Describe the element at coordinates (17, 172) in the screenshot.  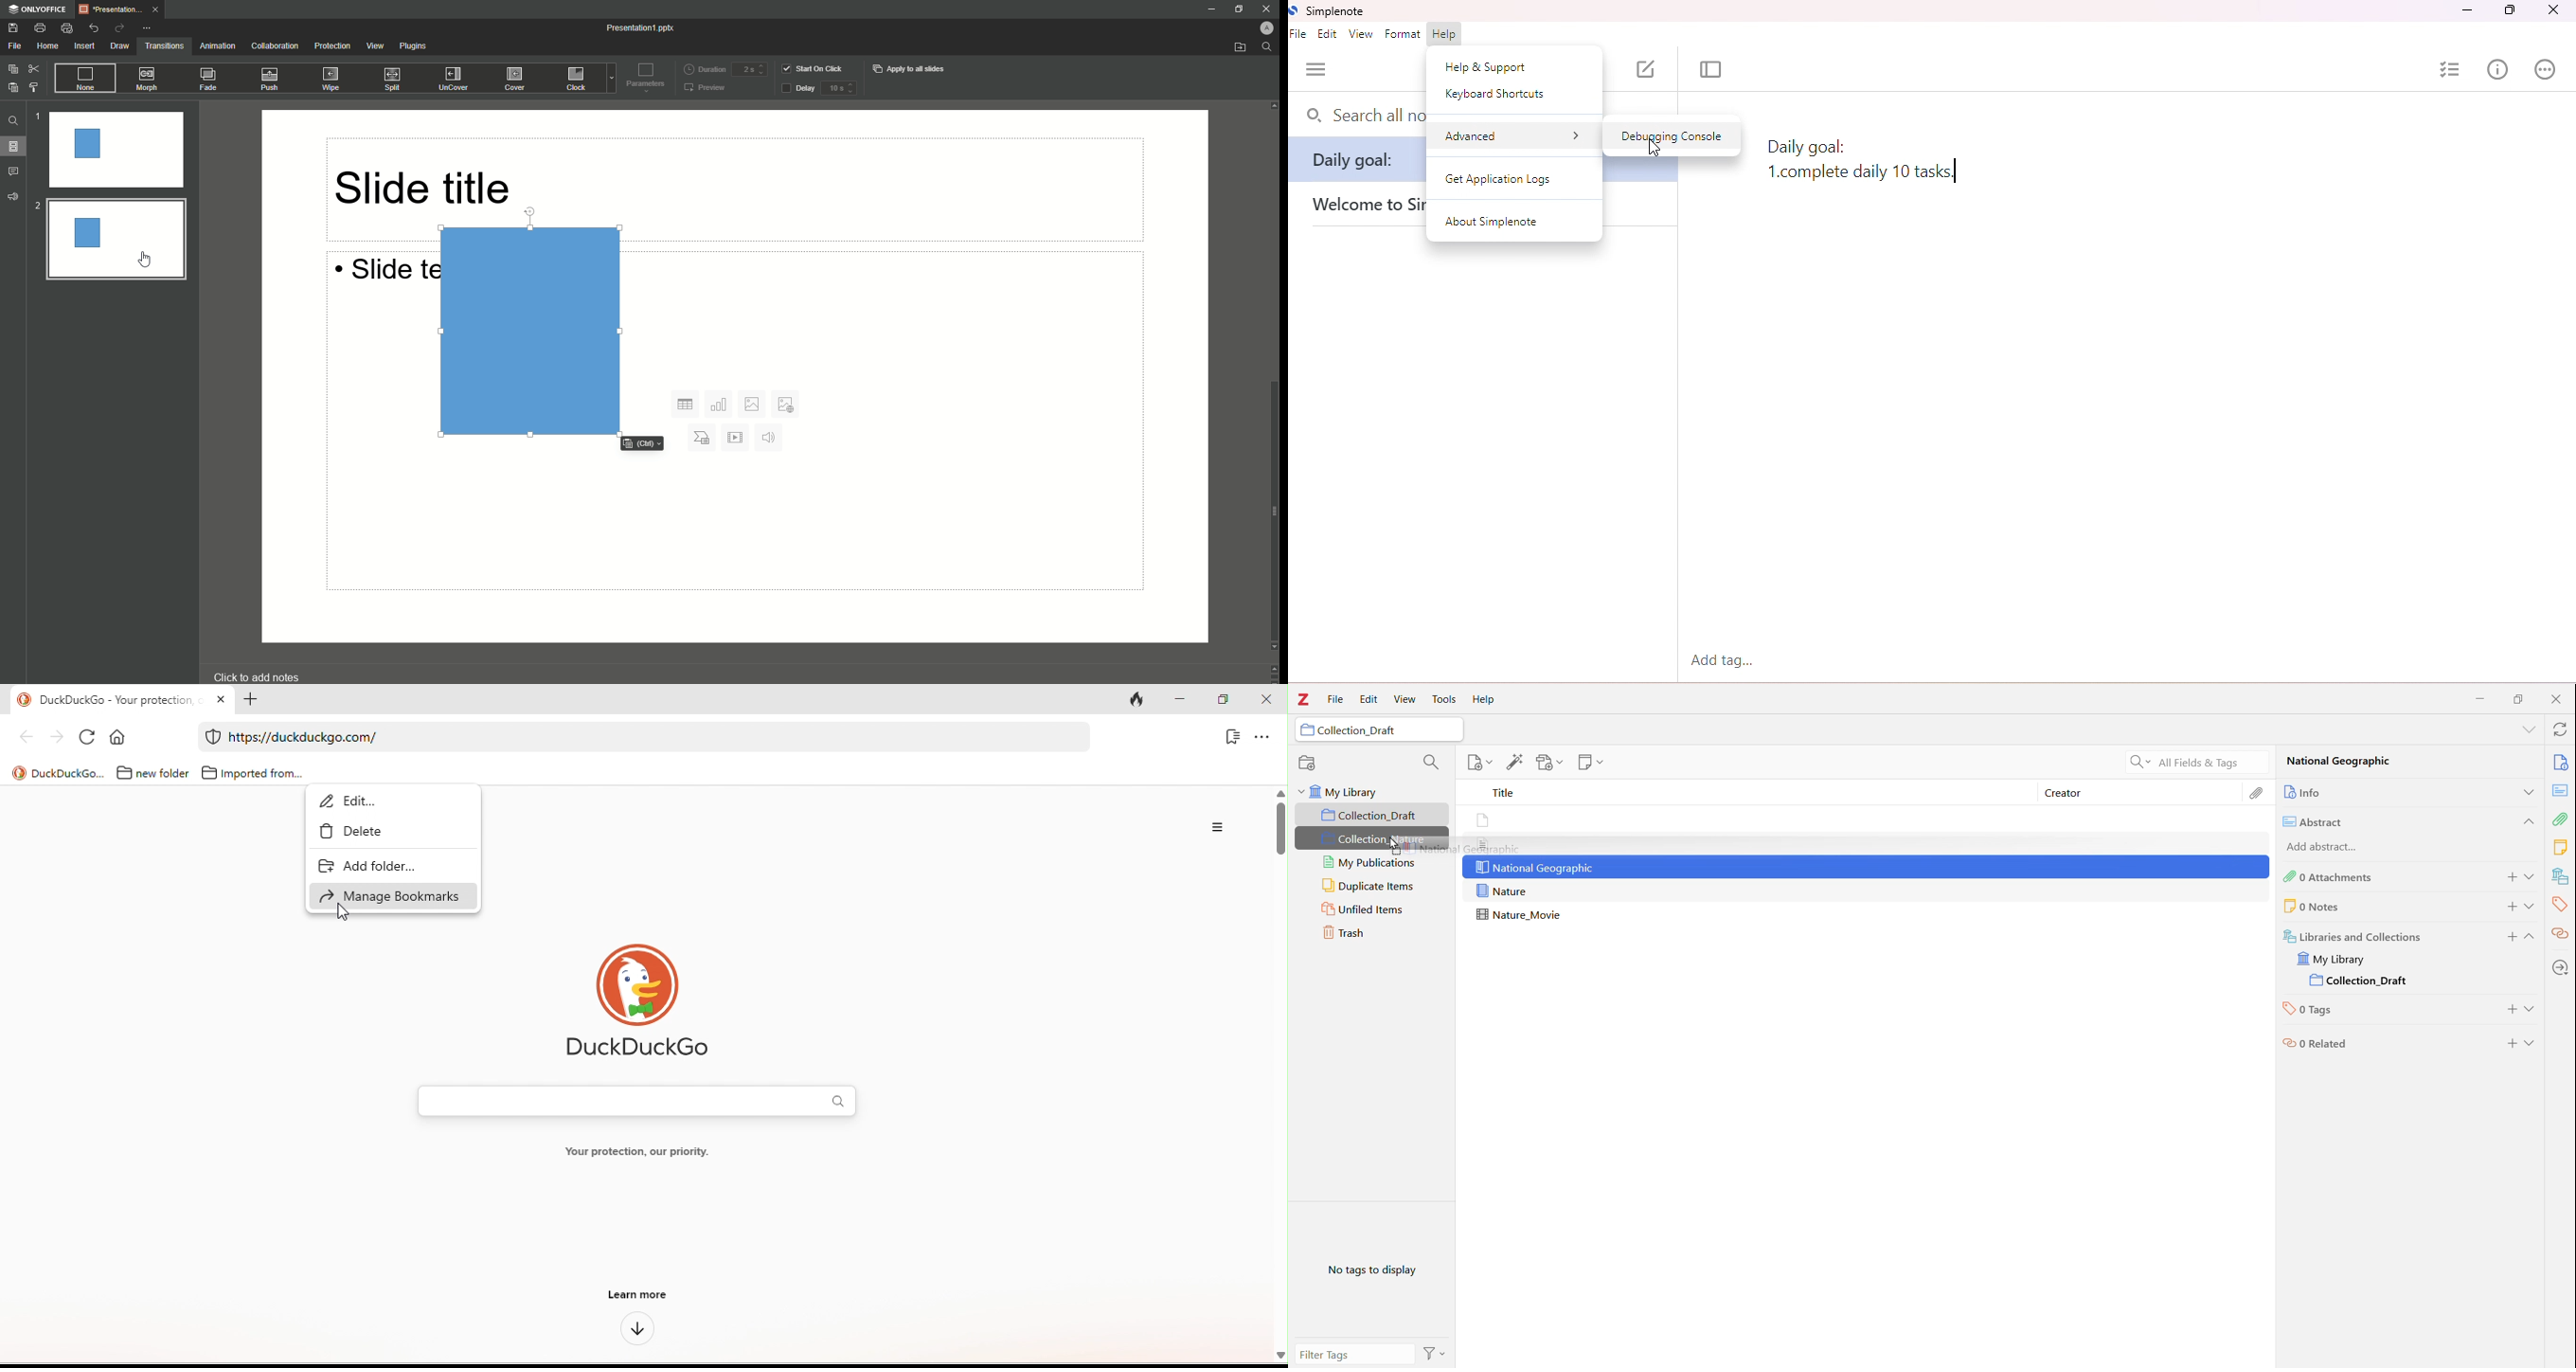
I see `Comments` at that location.